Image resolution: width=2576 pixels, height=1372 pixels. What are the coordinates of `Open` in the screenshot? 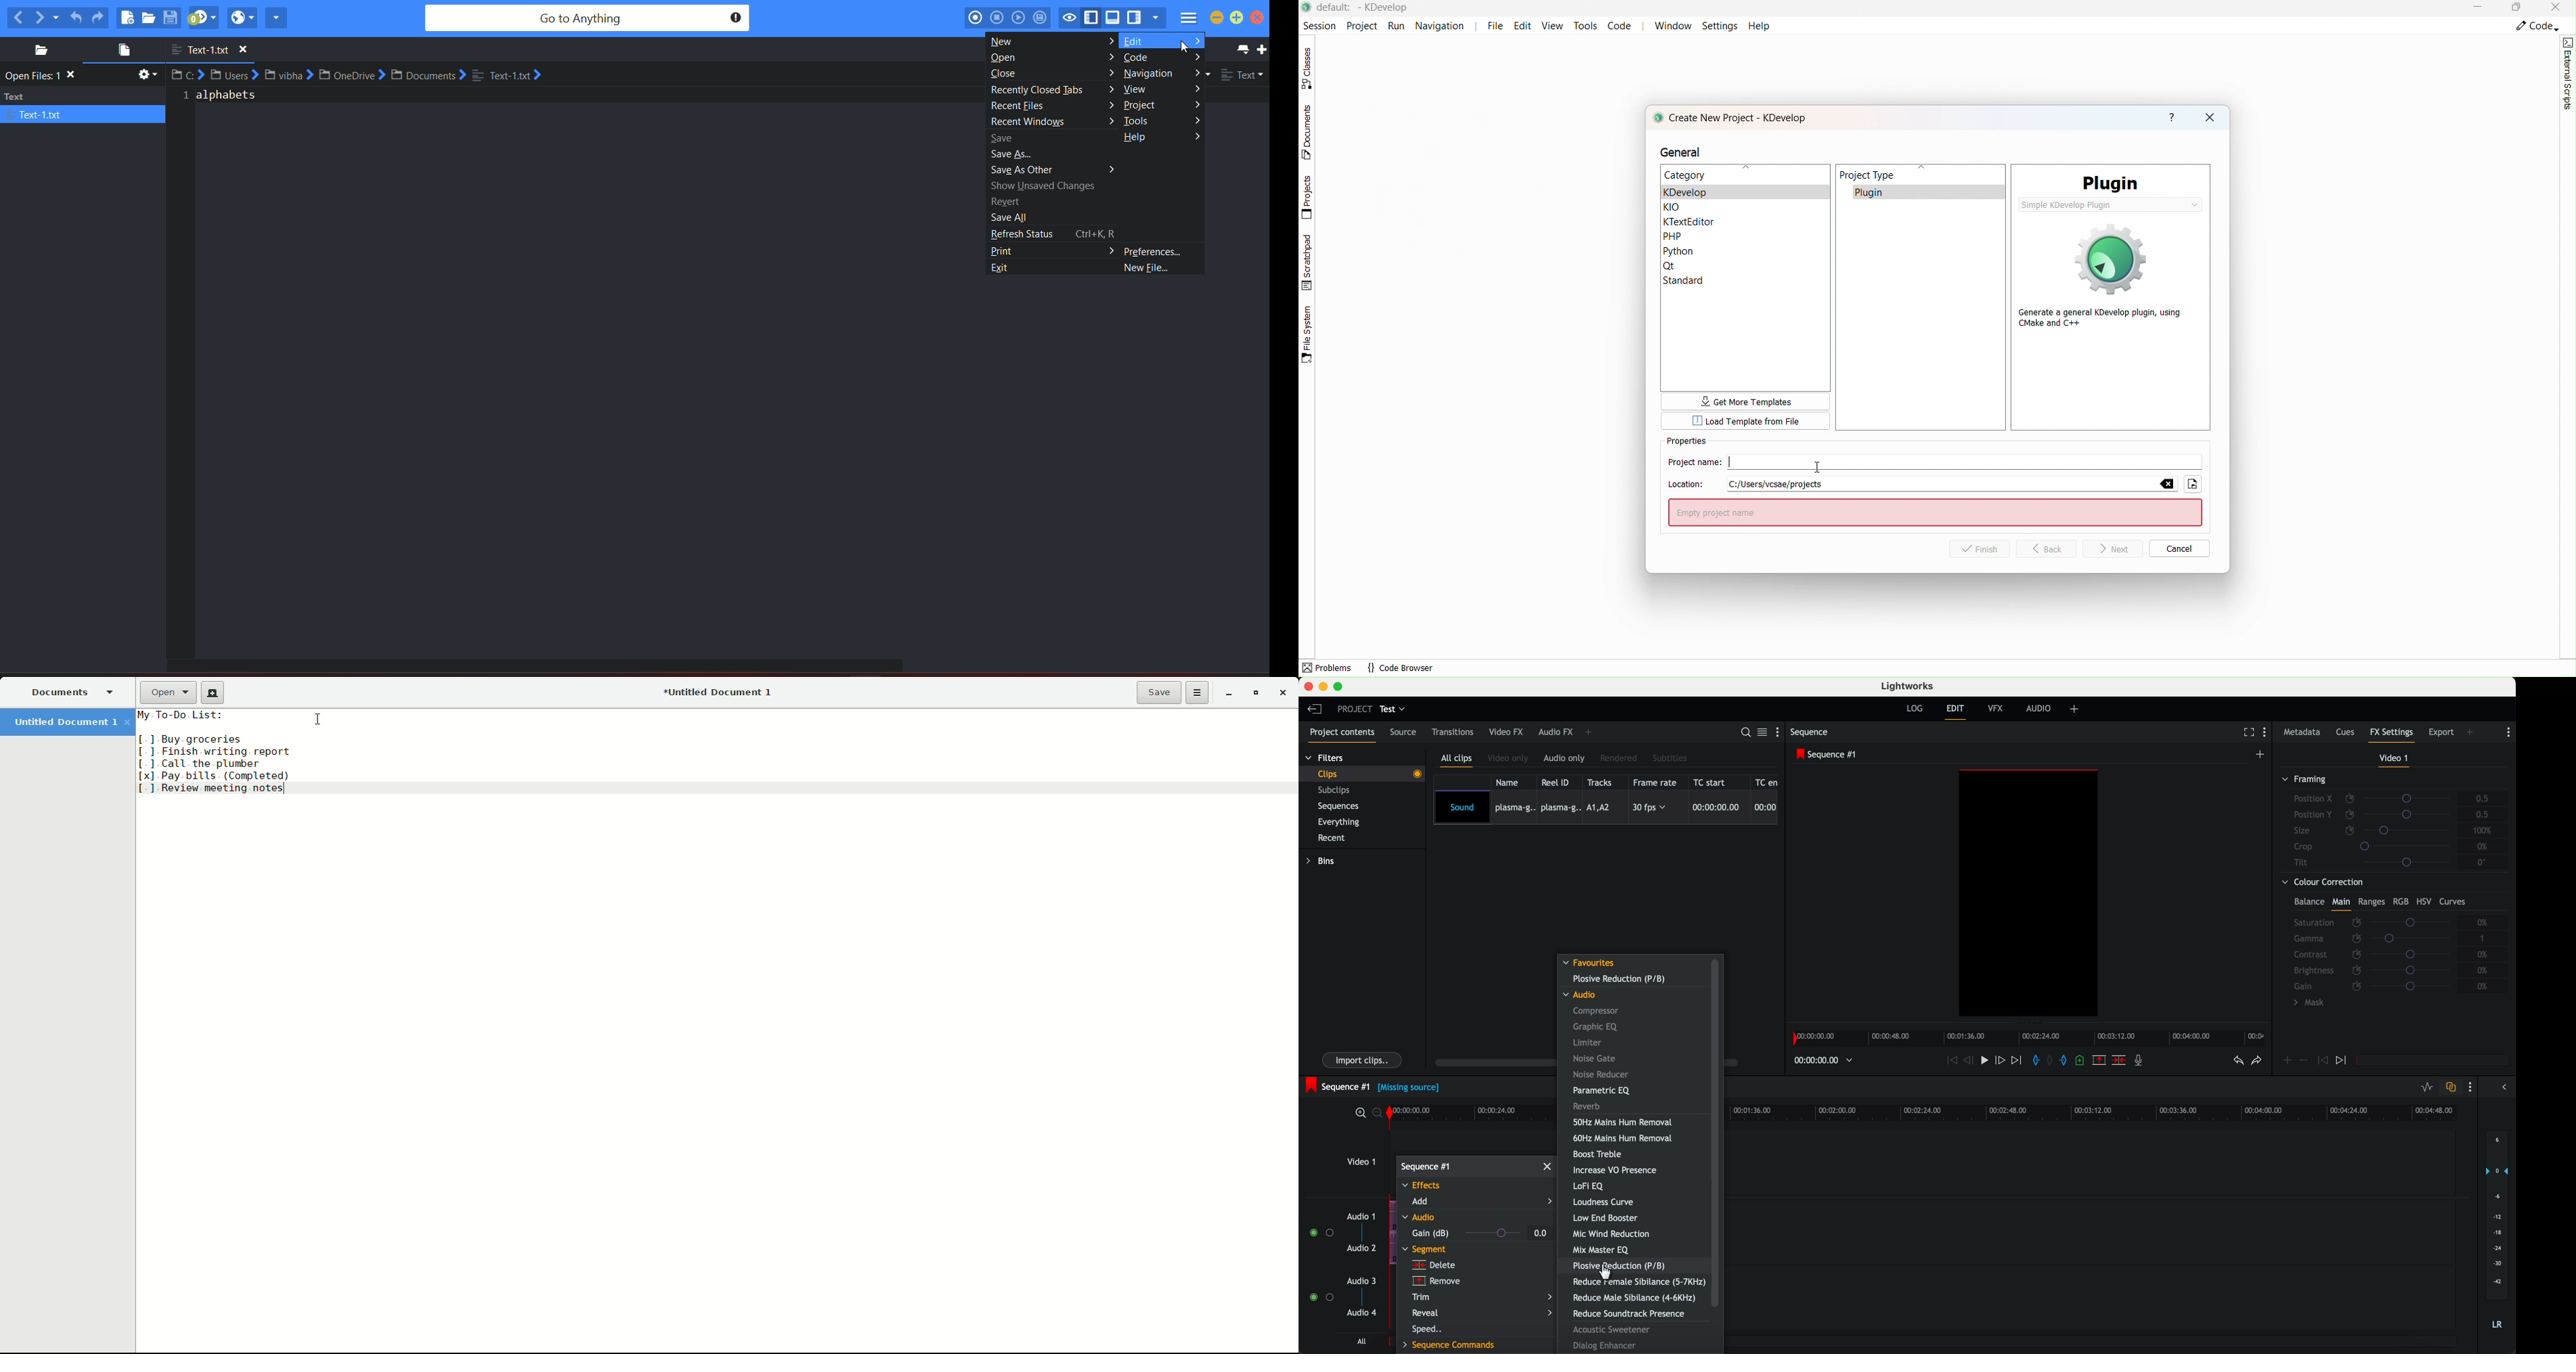 It's located at (1008, 57).